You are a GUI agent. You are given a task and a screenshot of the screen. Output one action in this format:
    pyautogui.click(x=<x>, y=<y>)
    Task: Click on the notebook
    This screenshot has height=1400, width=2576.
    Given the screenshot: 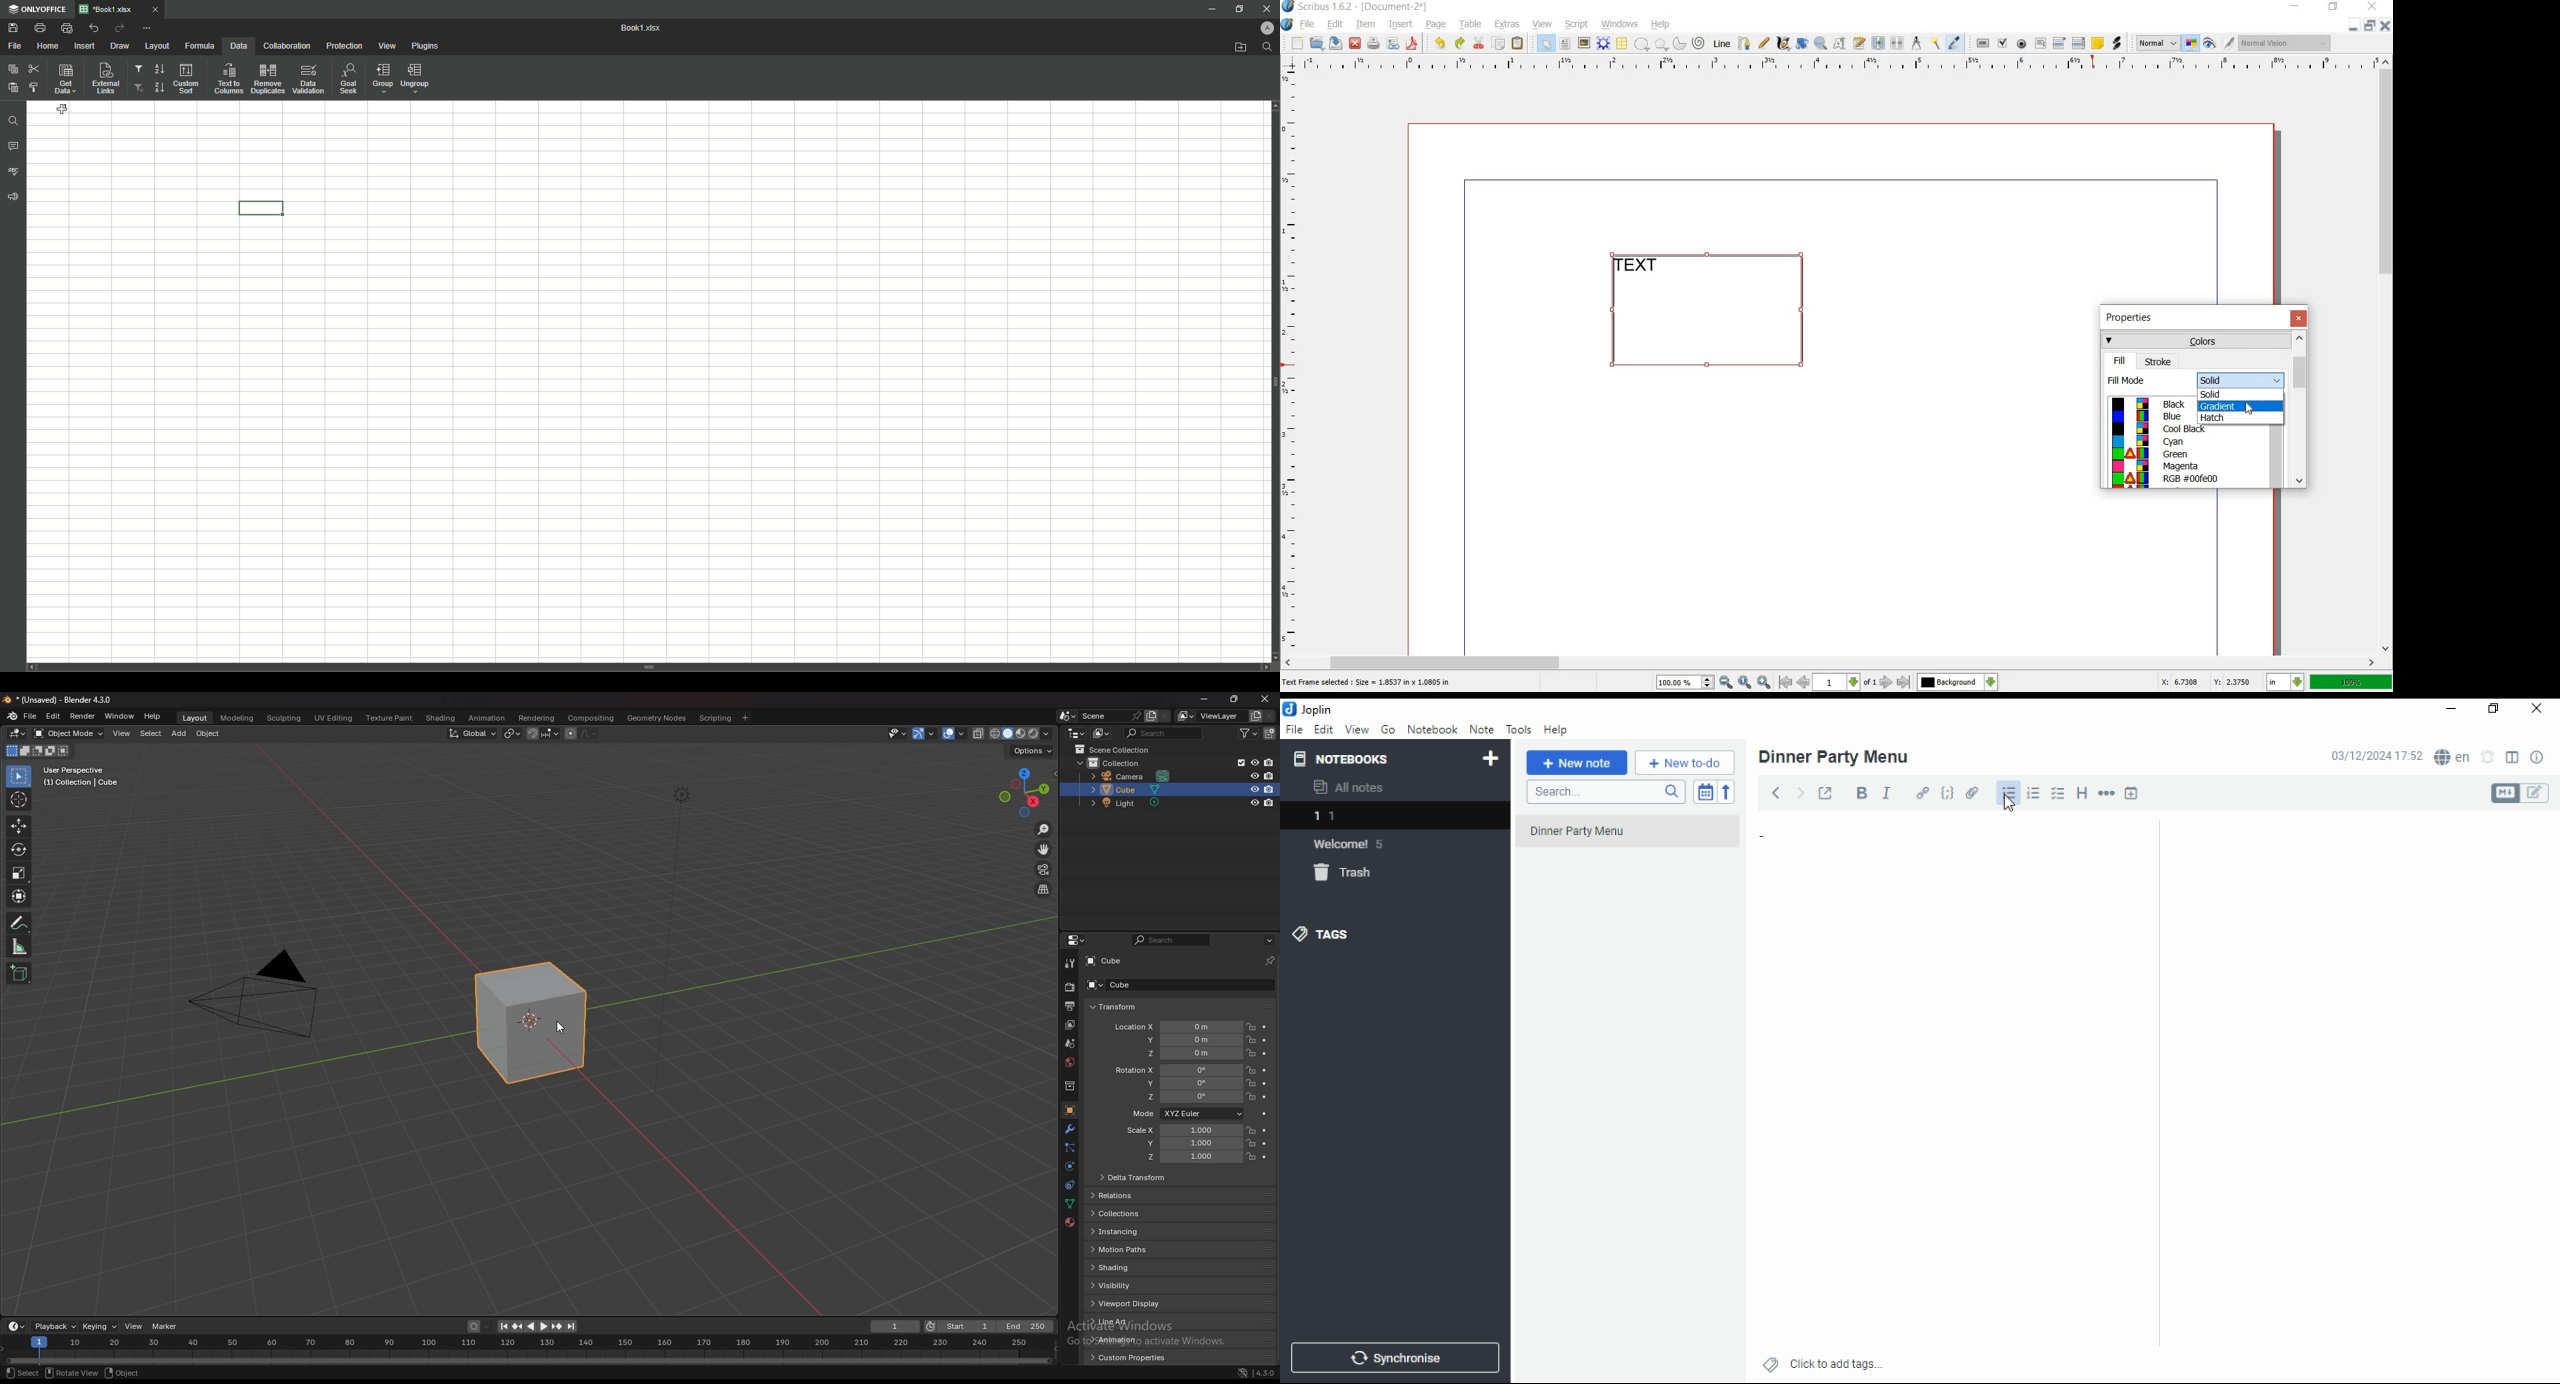 What is the action you would take?
    pyautogui.click(x=1432, y=729)
    